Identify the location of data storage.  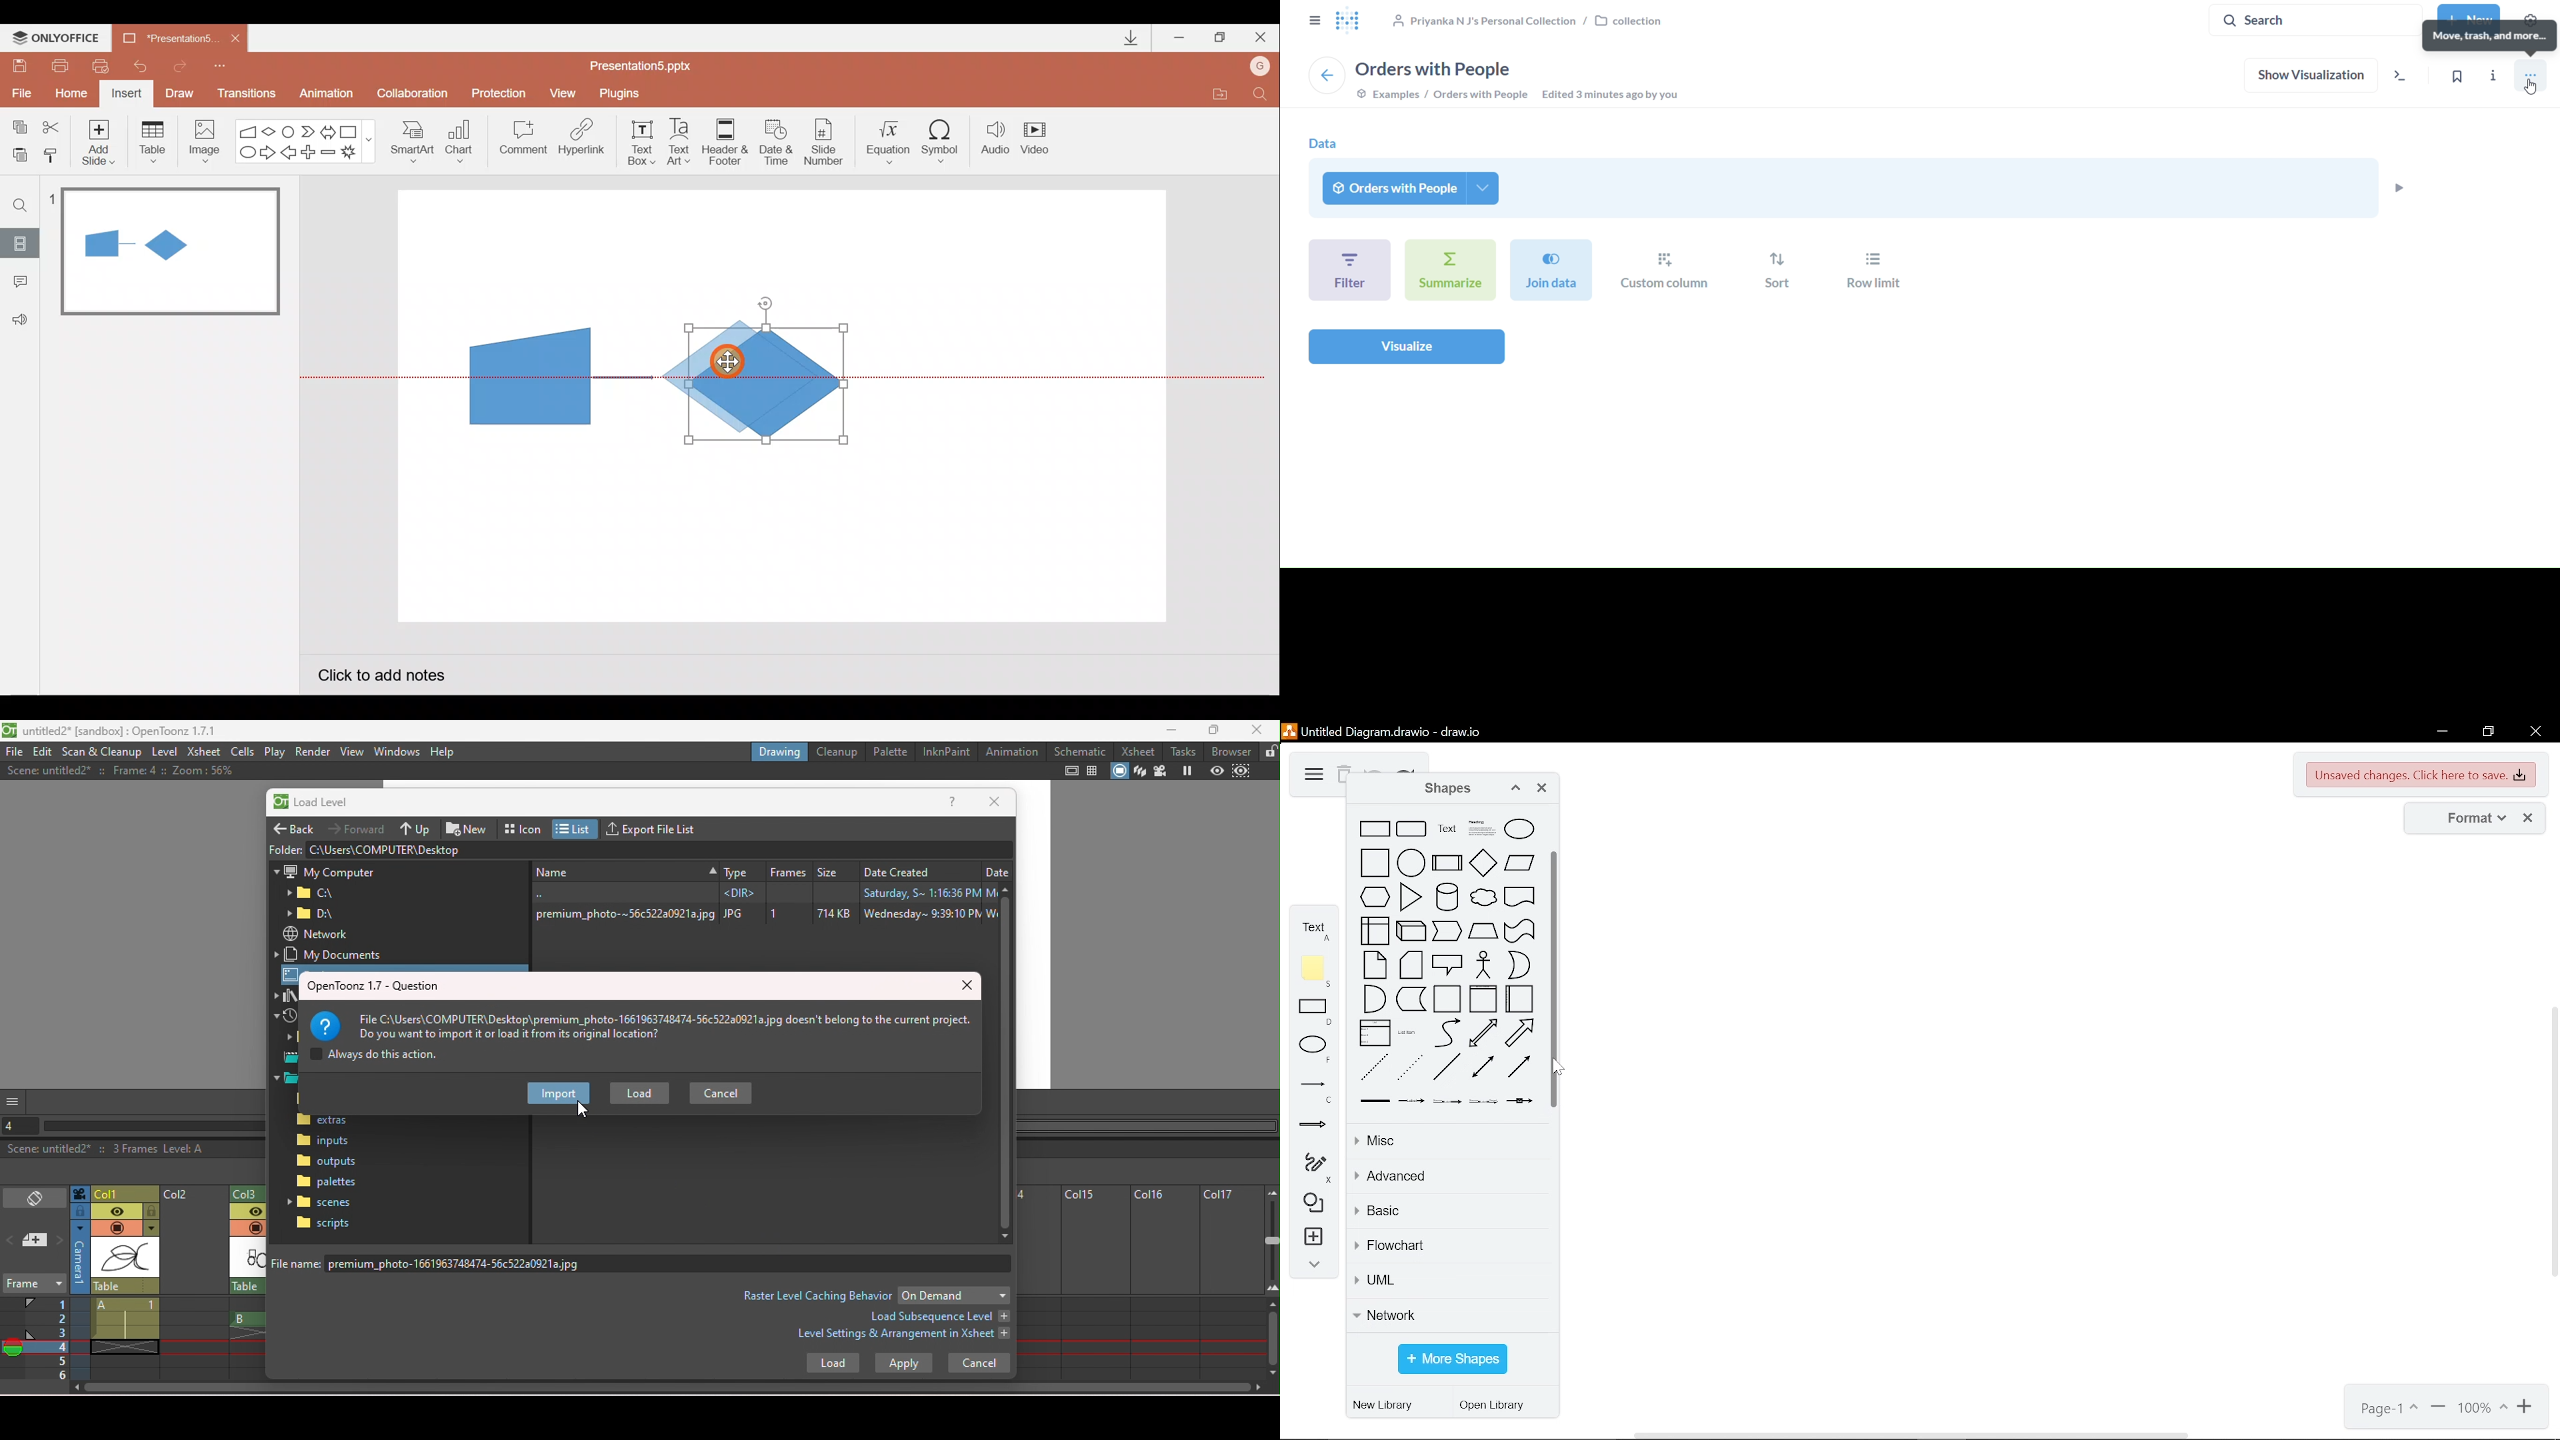
(1411, 999).